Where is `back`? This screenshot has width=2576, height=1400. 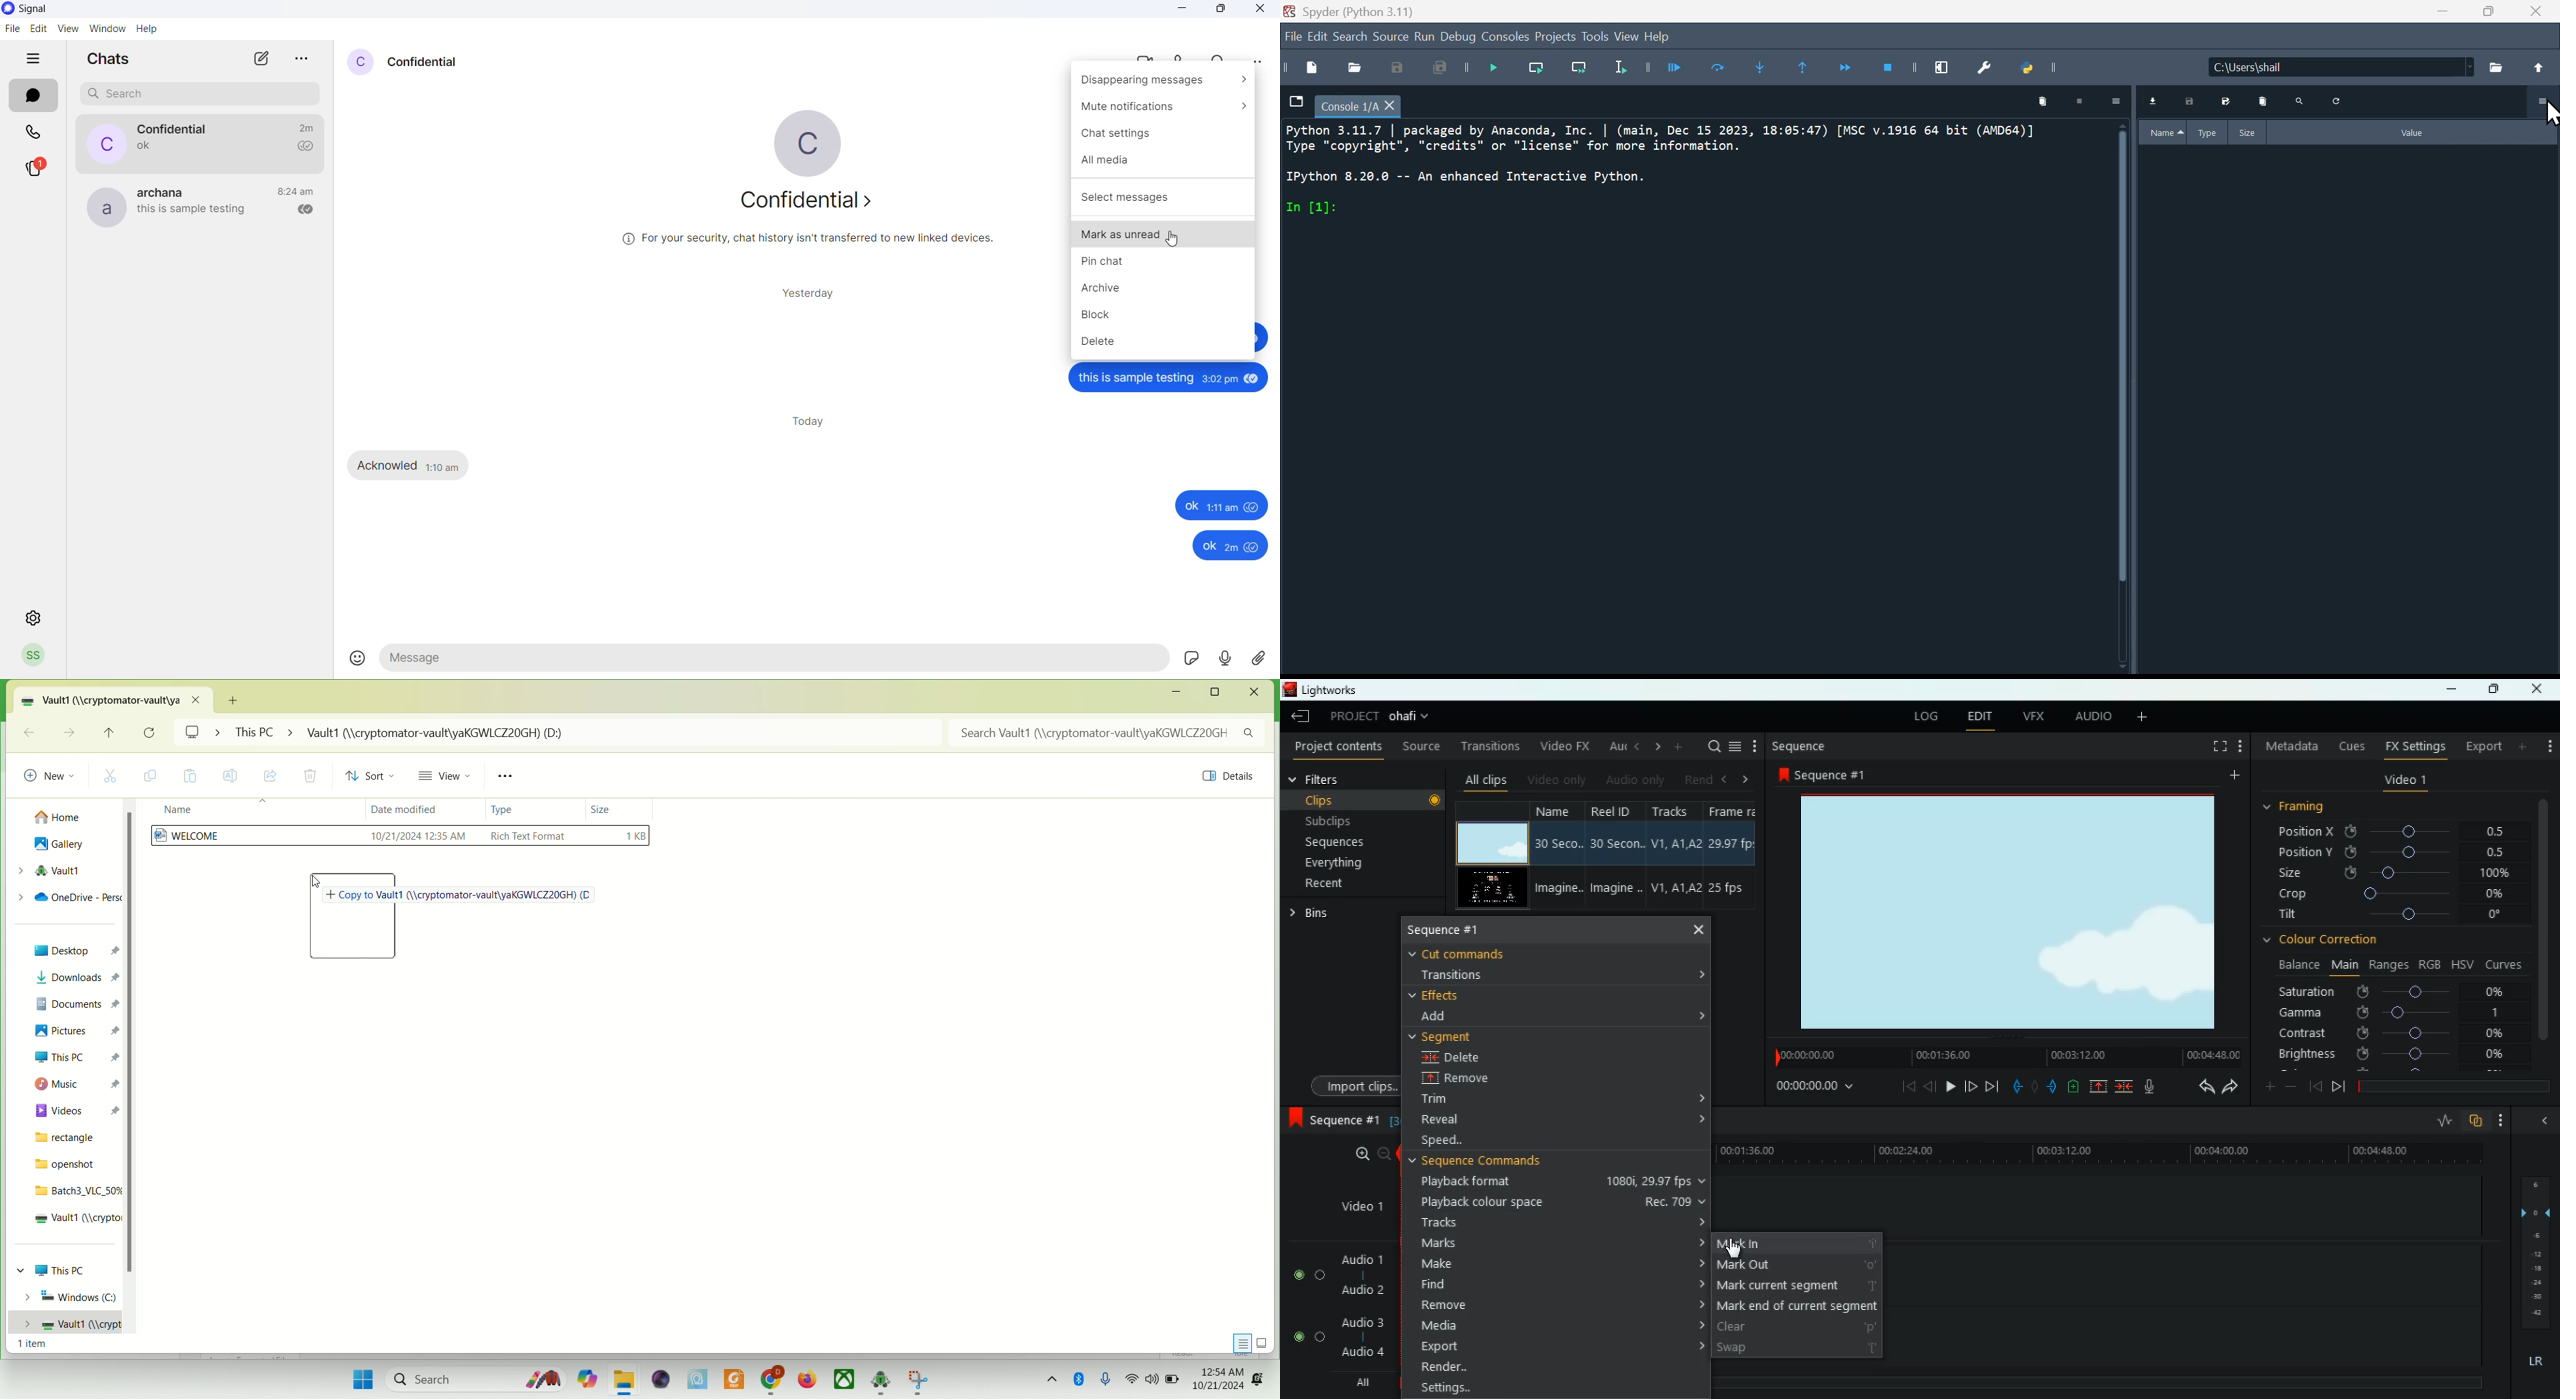
back is located at coordinates (2315, 1087).